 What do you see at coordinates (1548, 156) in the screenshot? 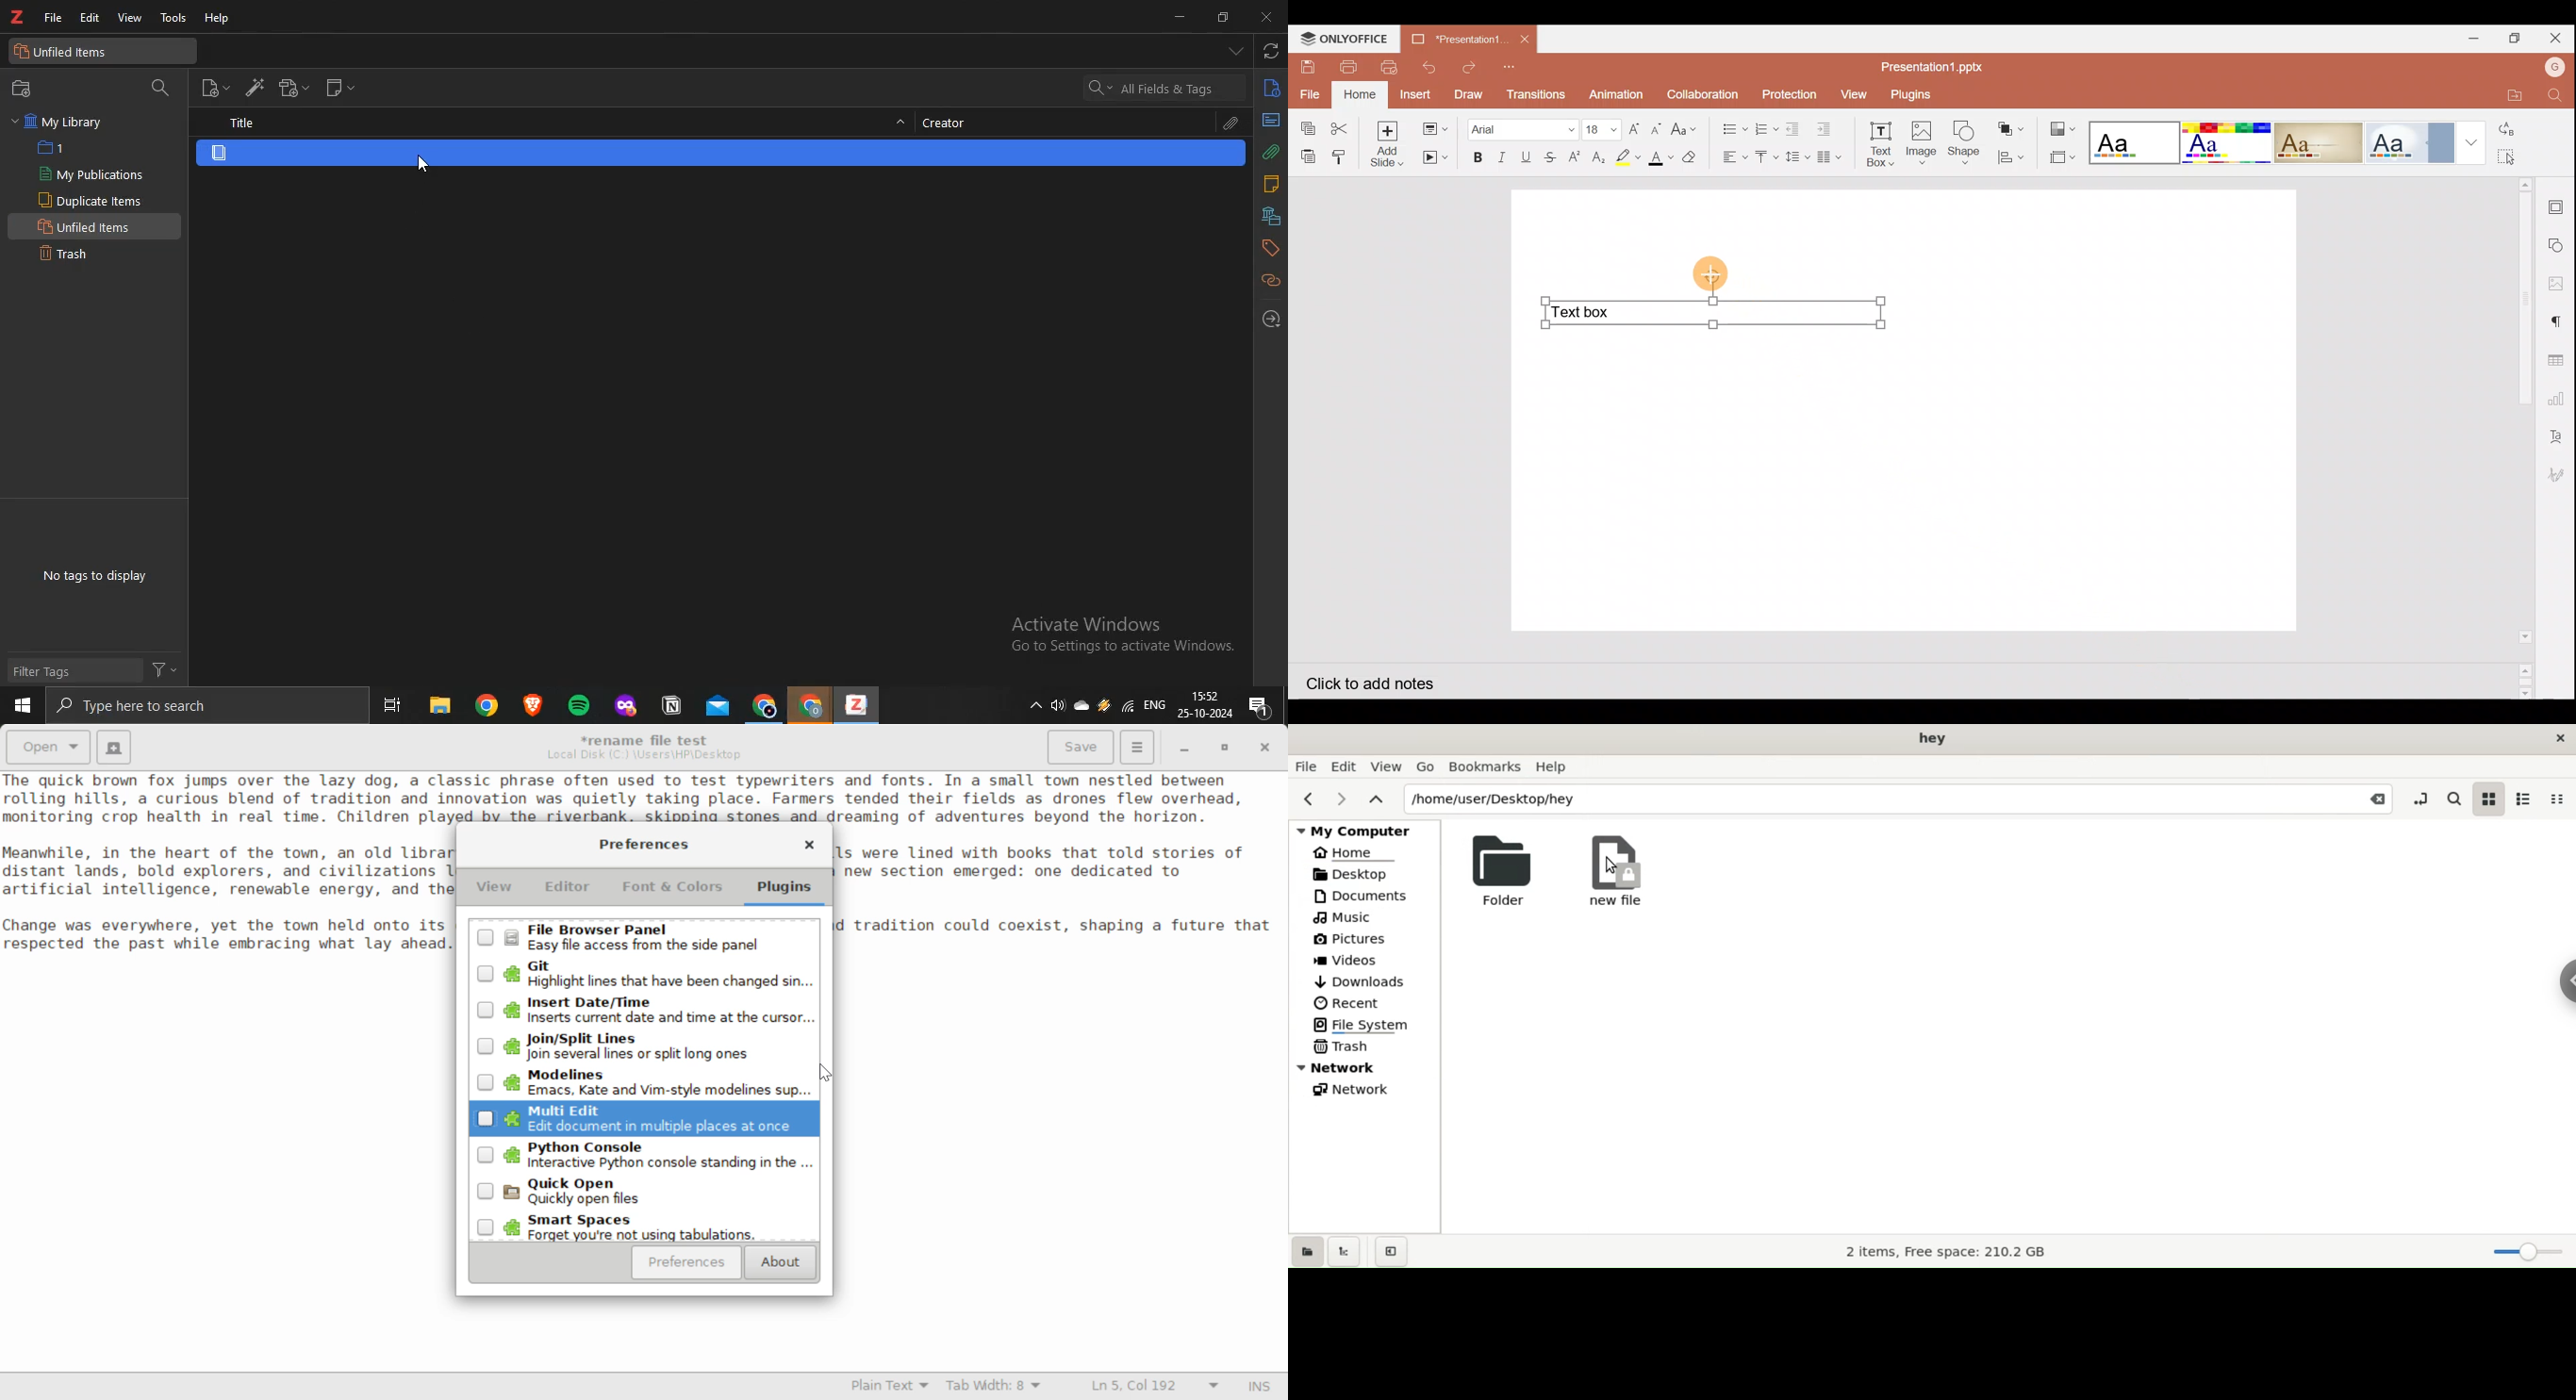
I see `Strikethrough` at bounding box center [1548, 156].